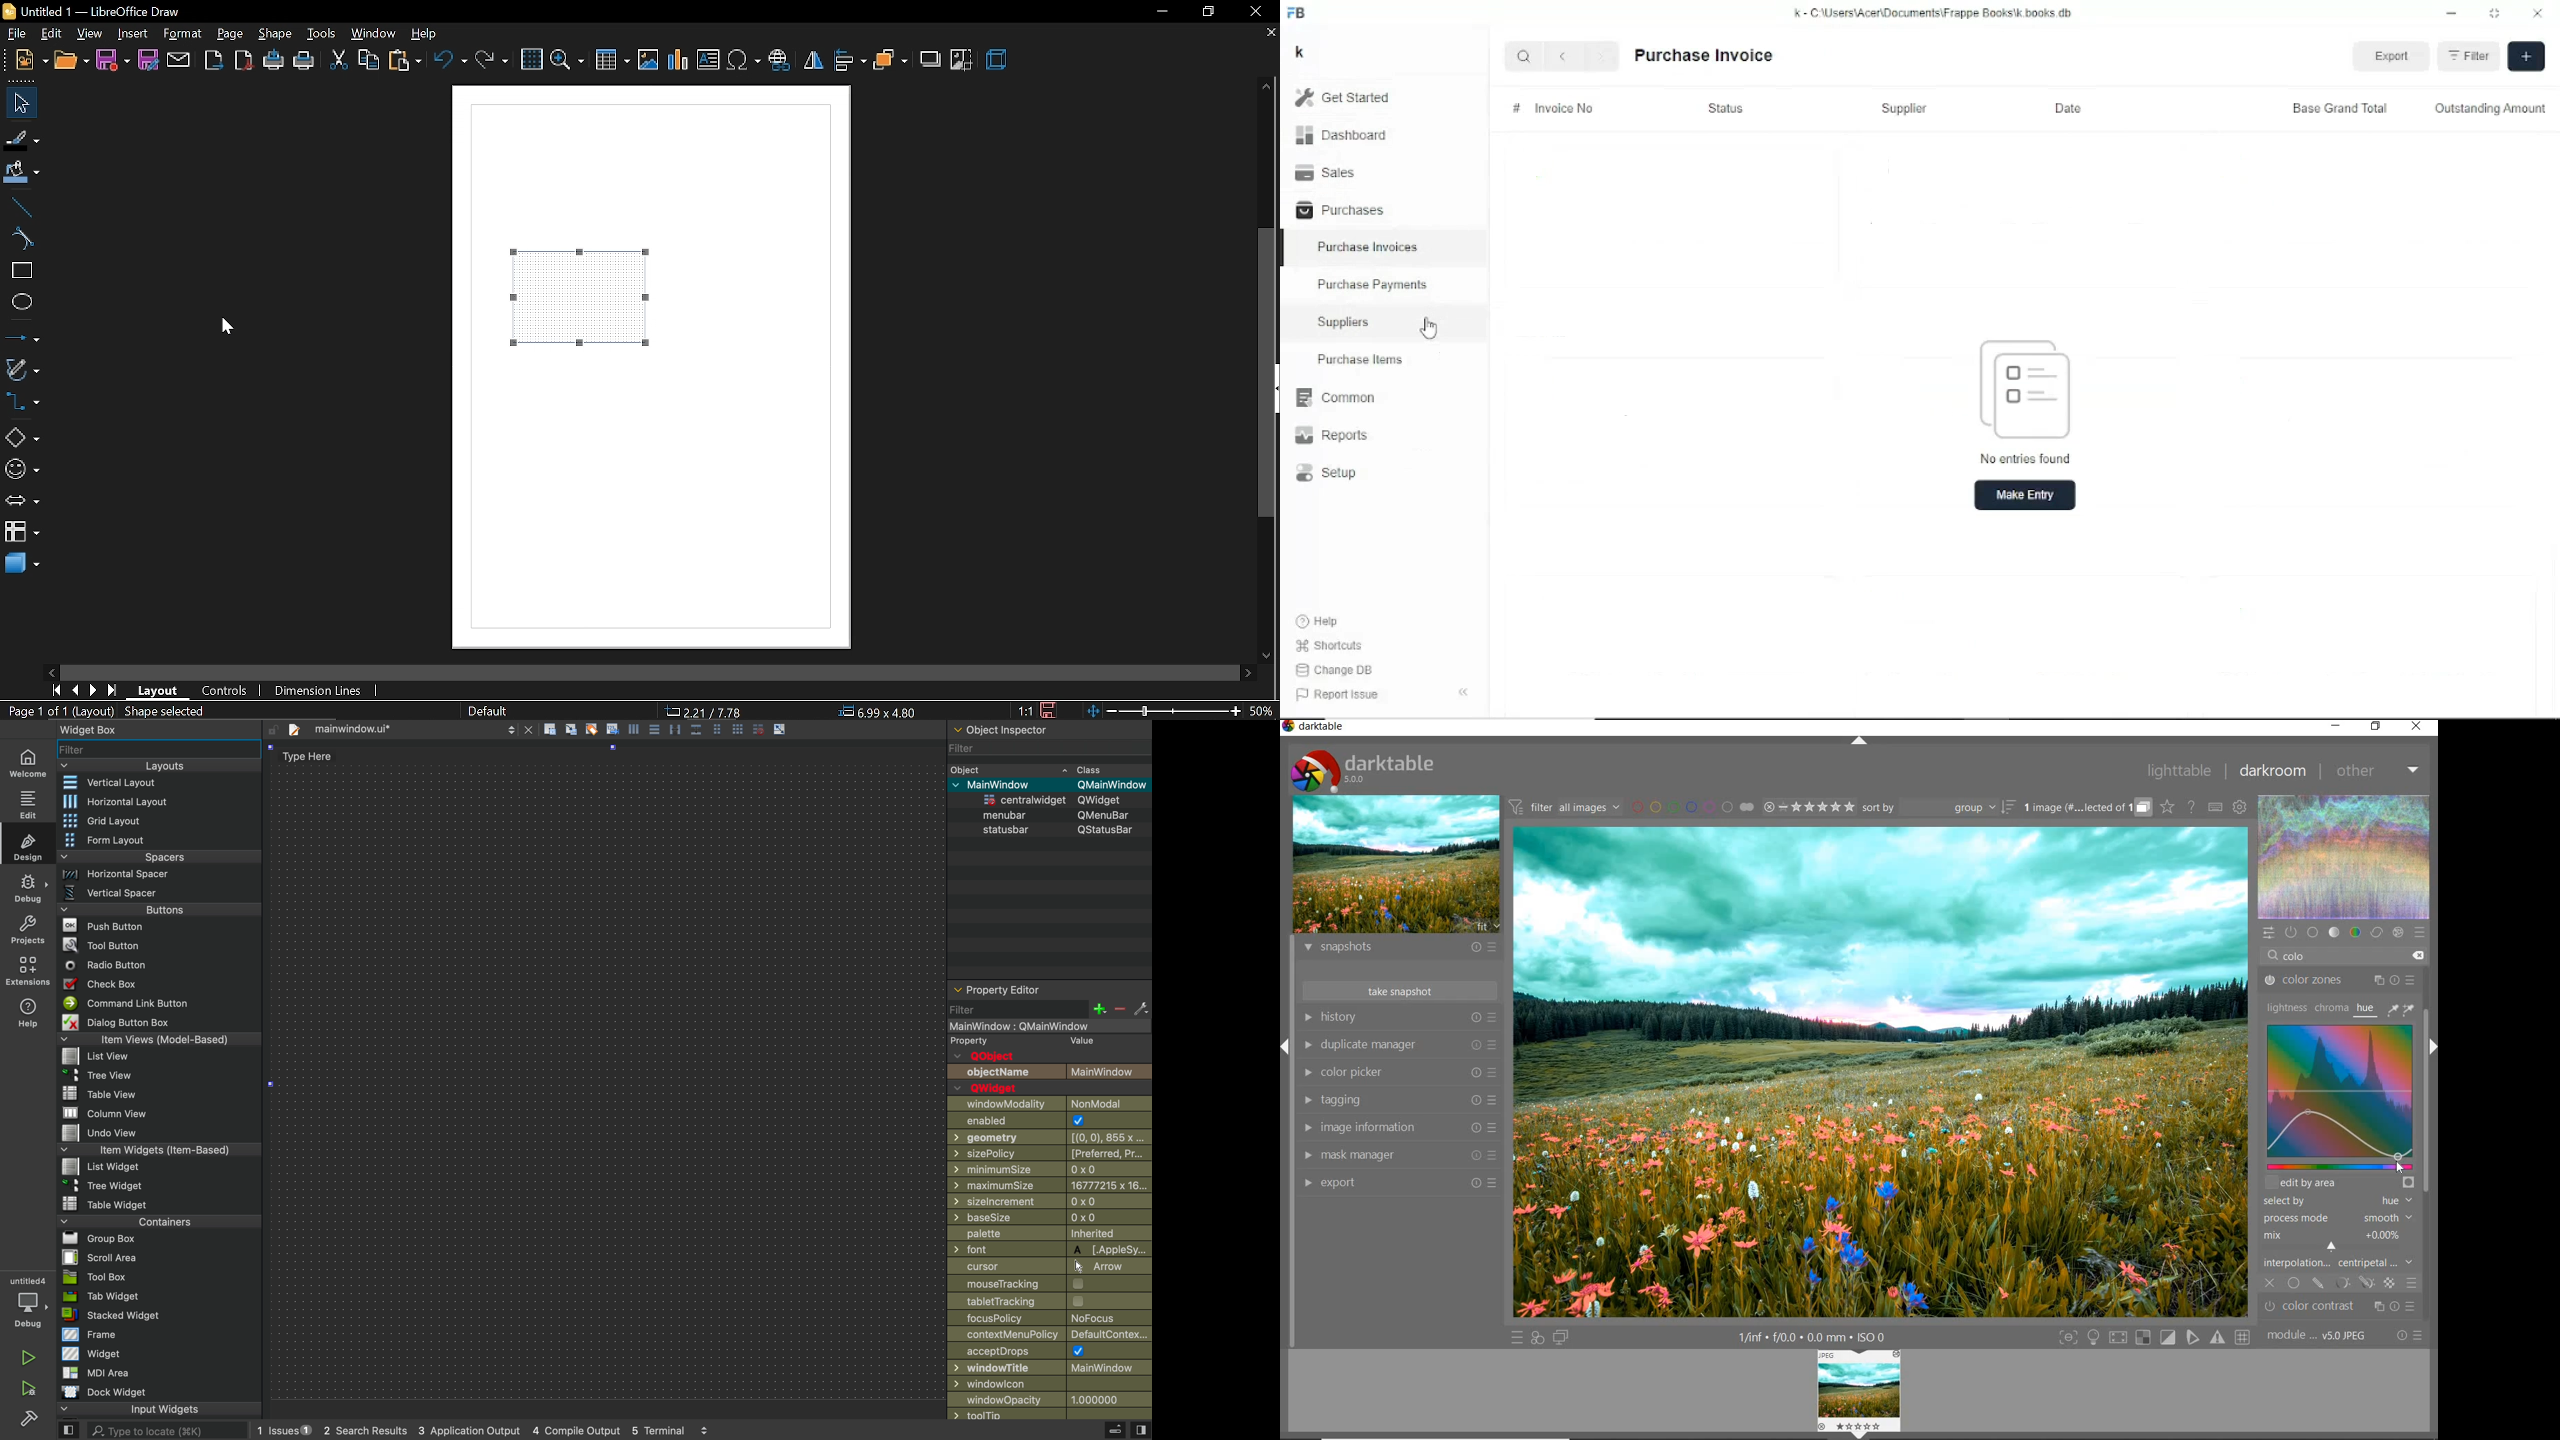 The image size is (2576, 1456). Describe the element at coordinates (1904, 108) in the screenshot. I see `Supplier` at that location.